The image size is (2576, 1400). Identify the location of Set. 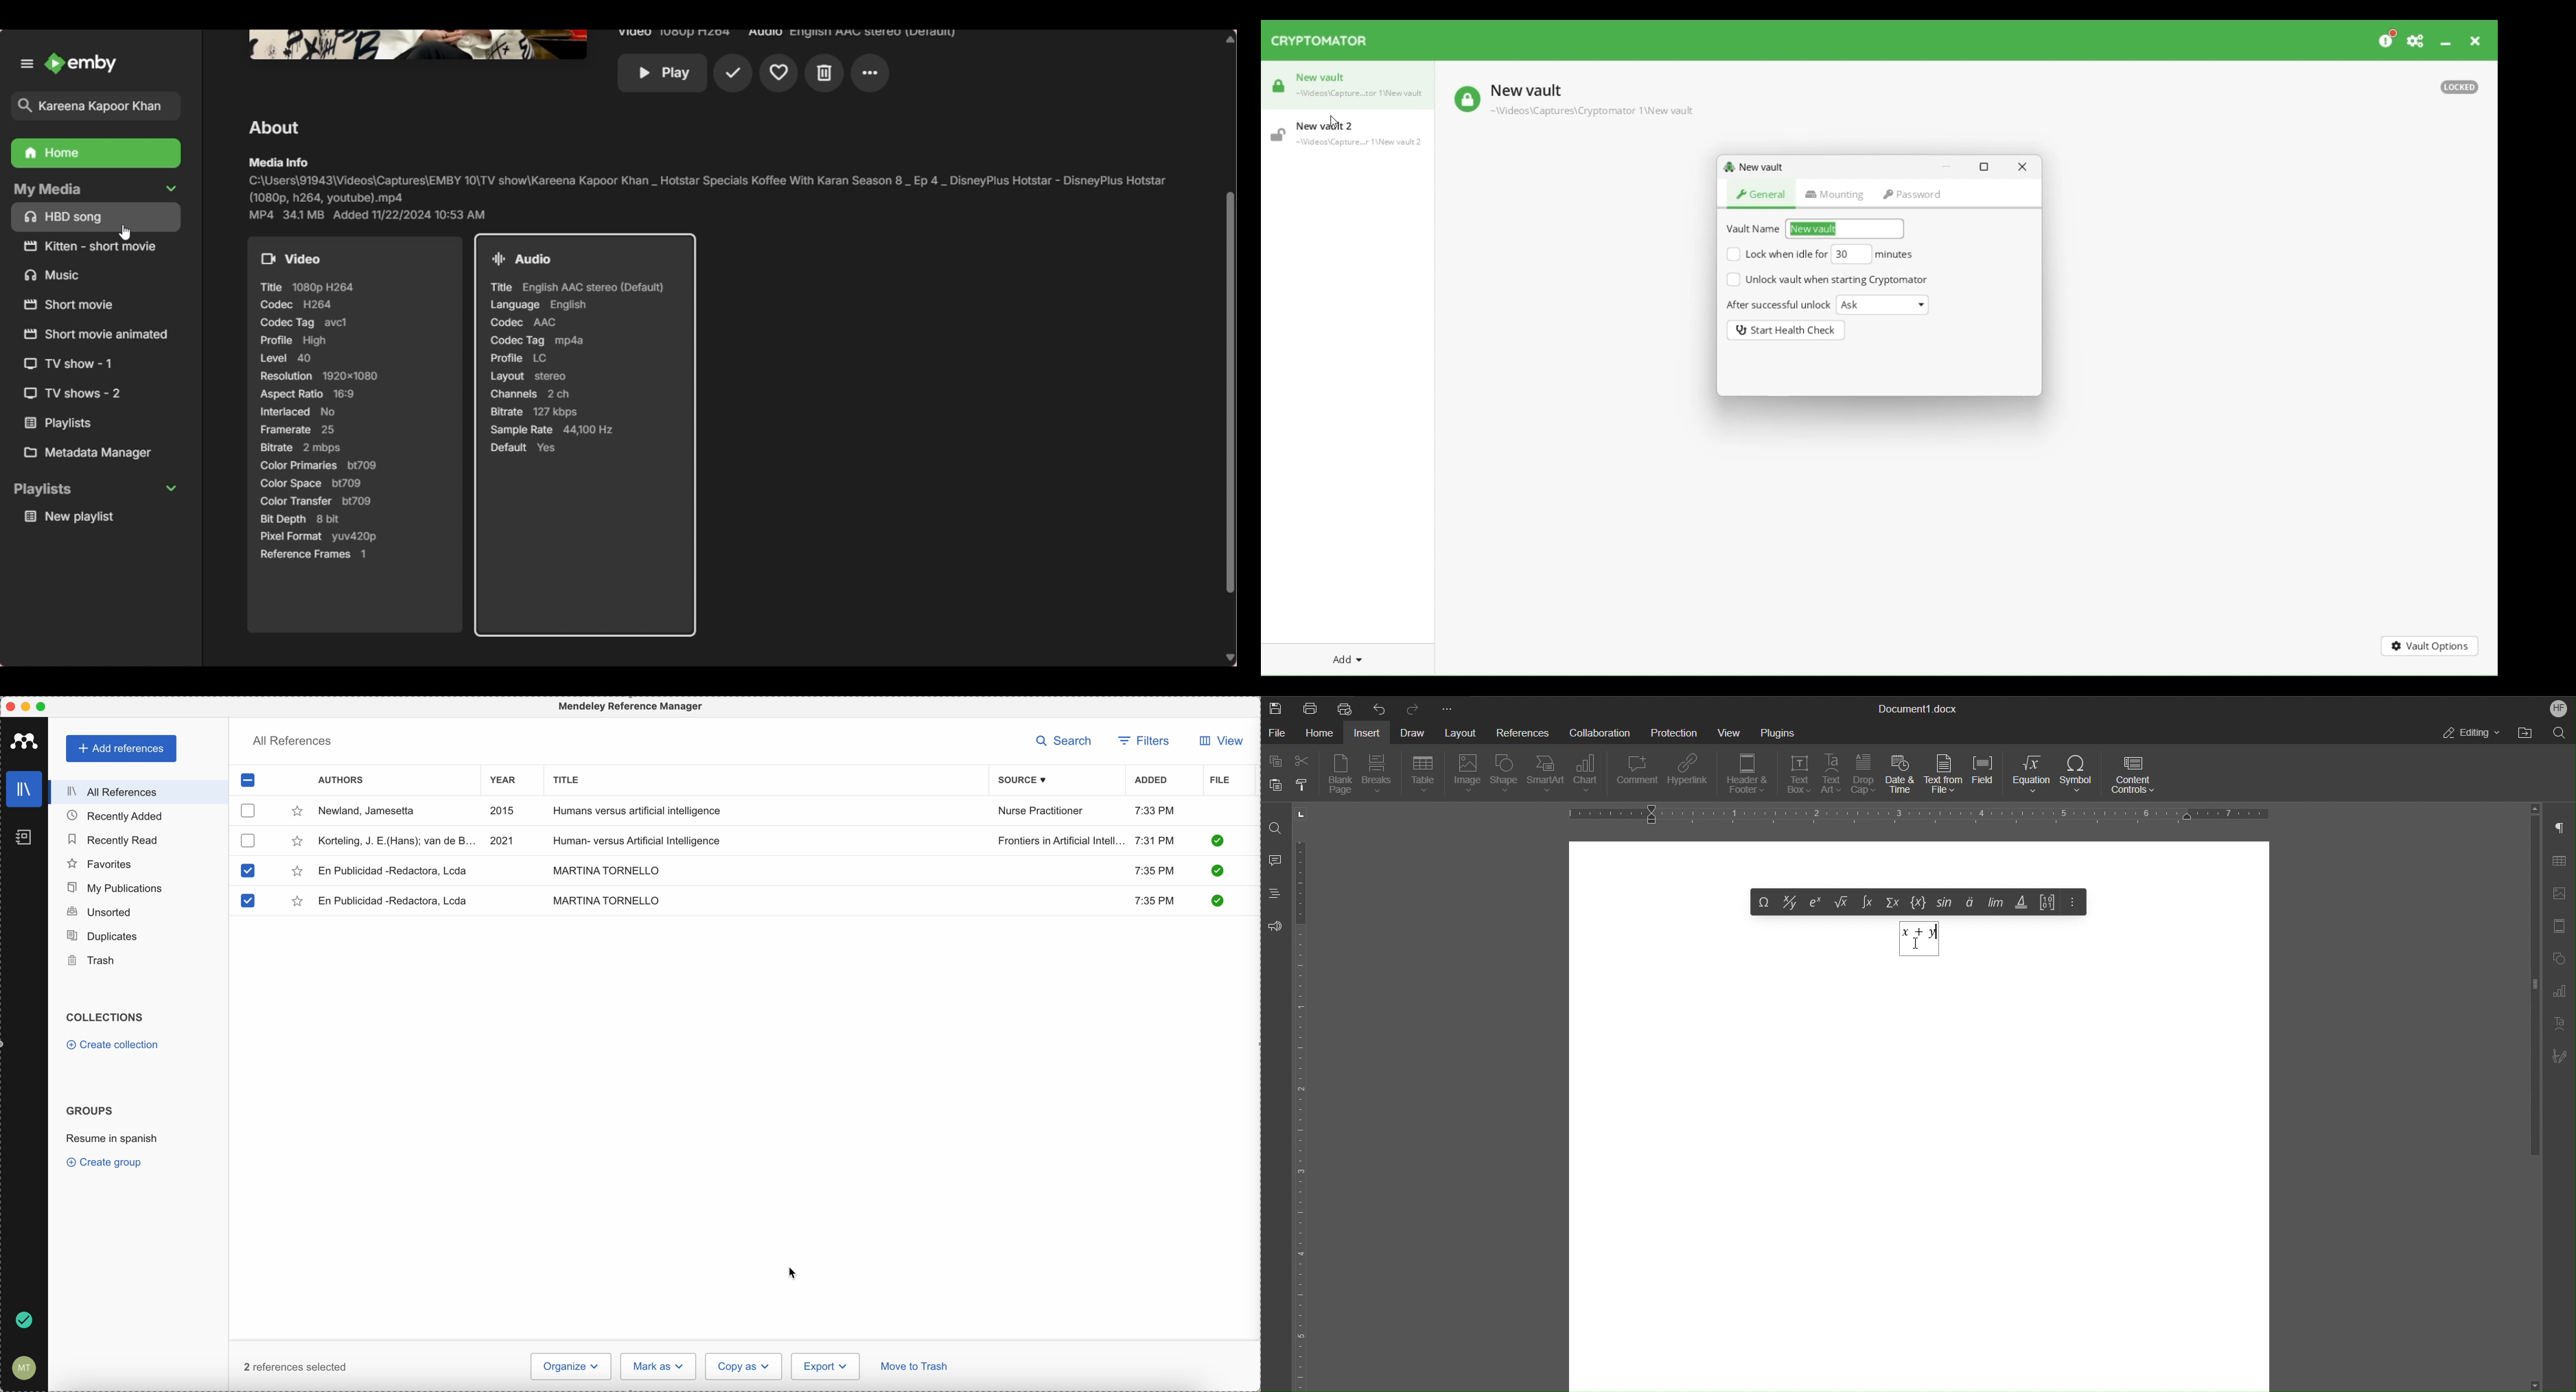
(1918, 902).